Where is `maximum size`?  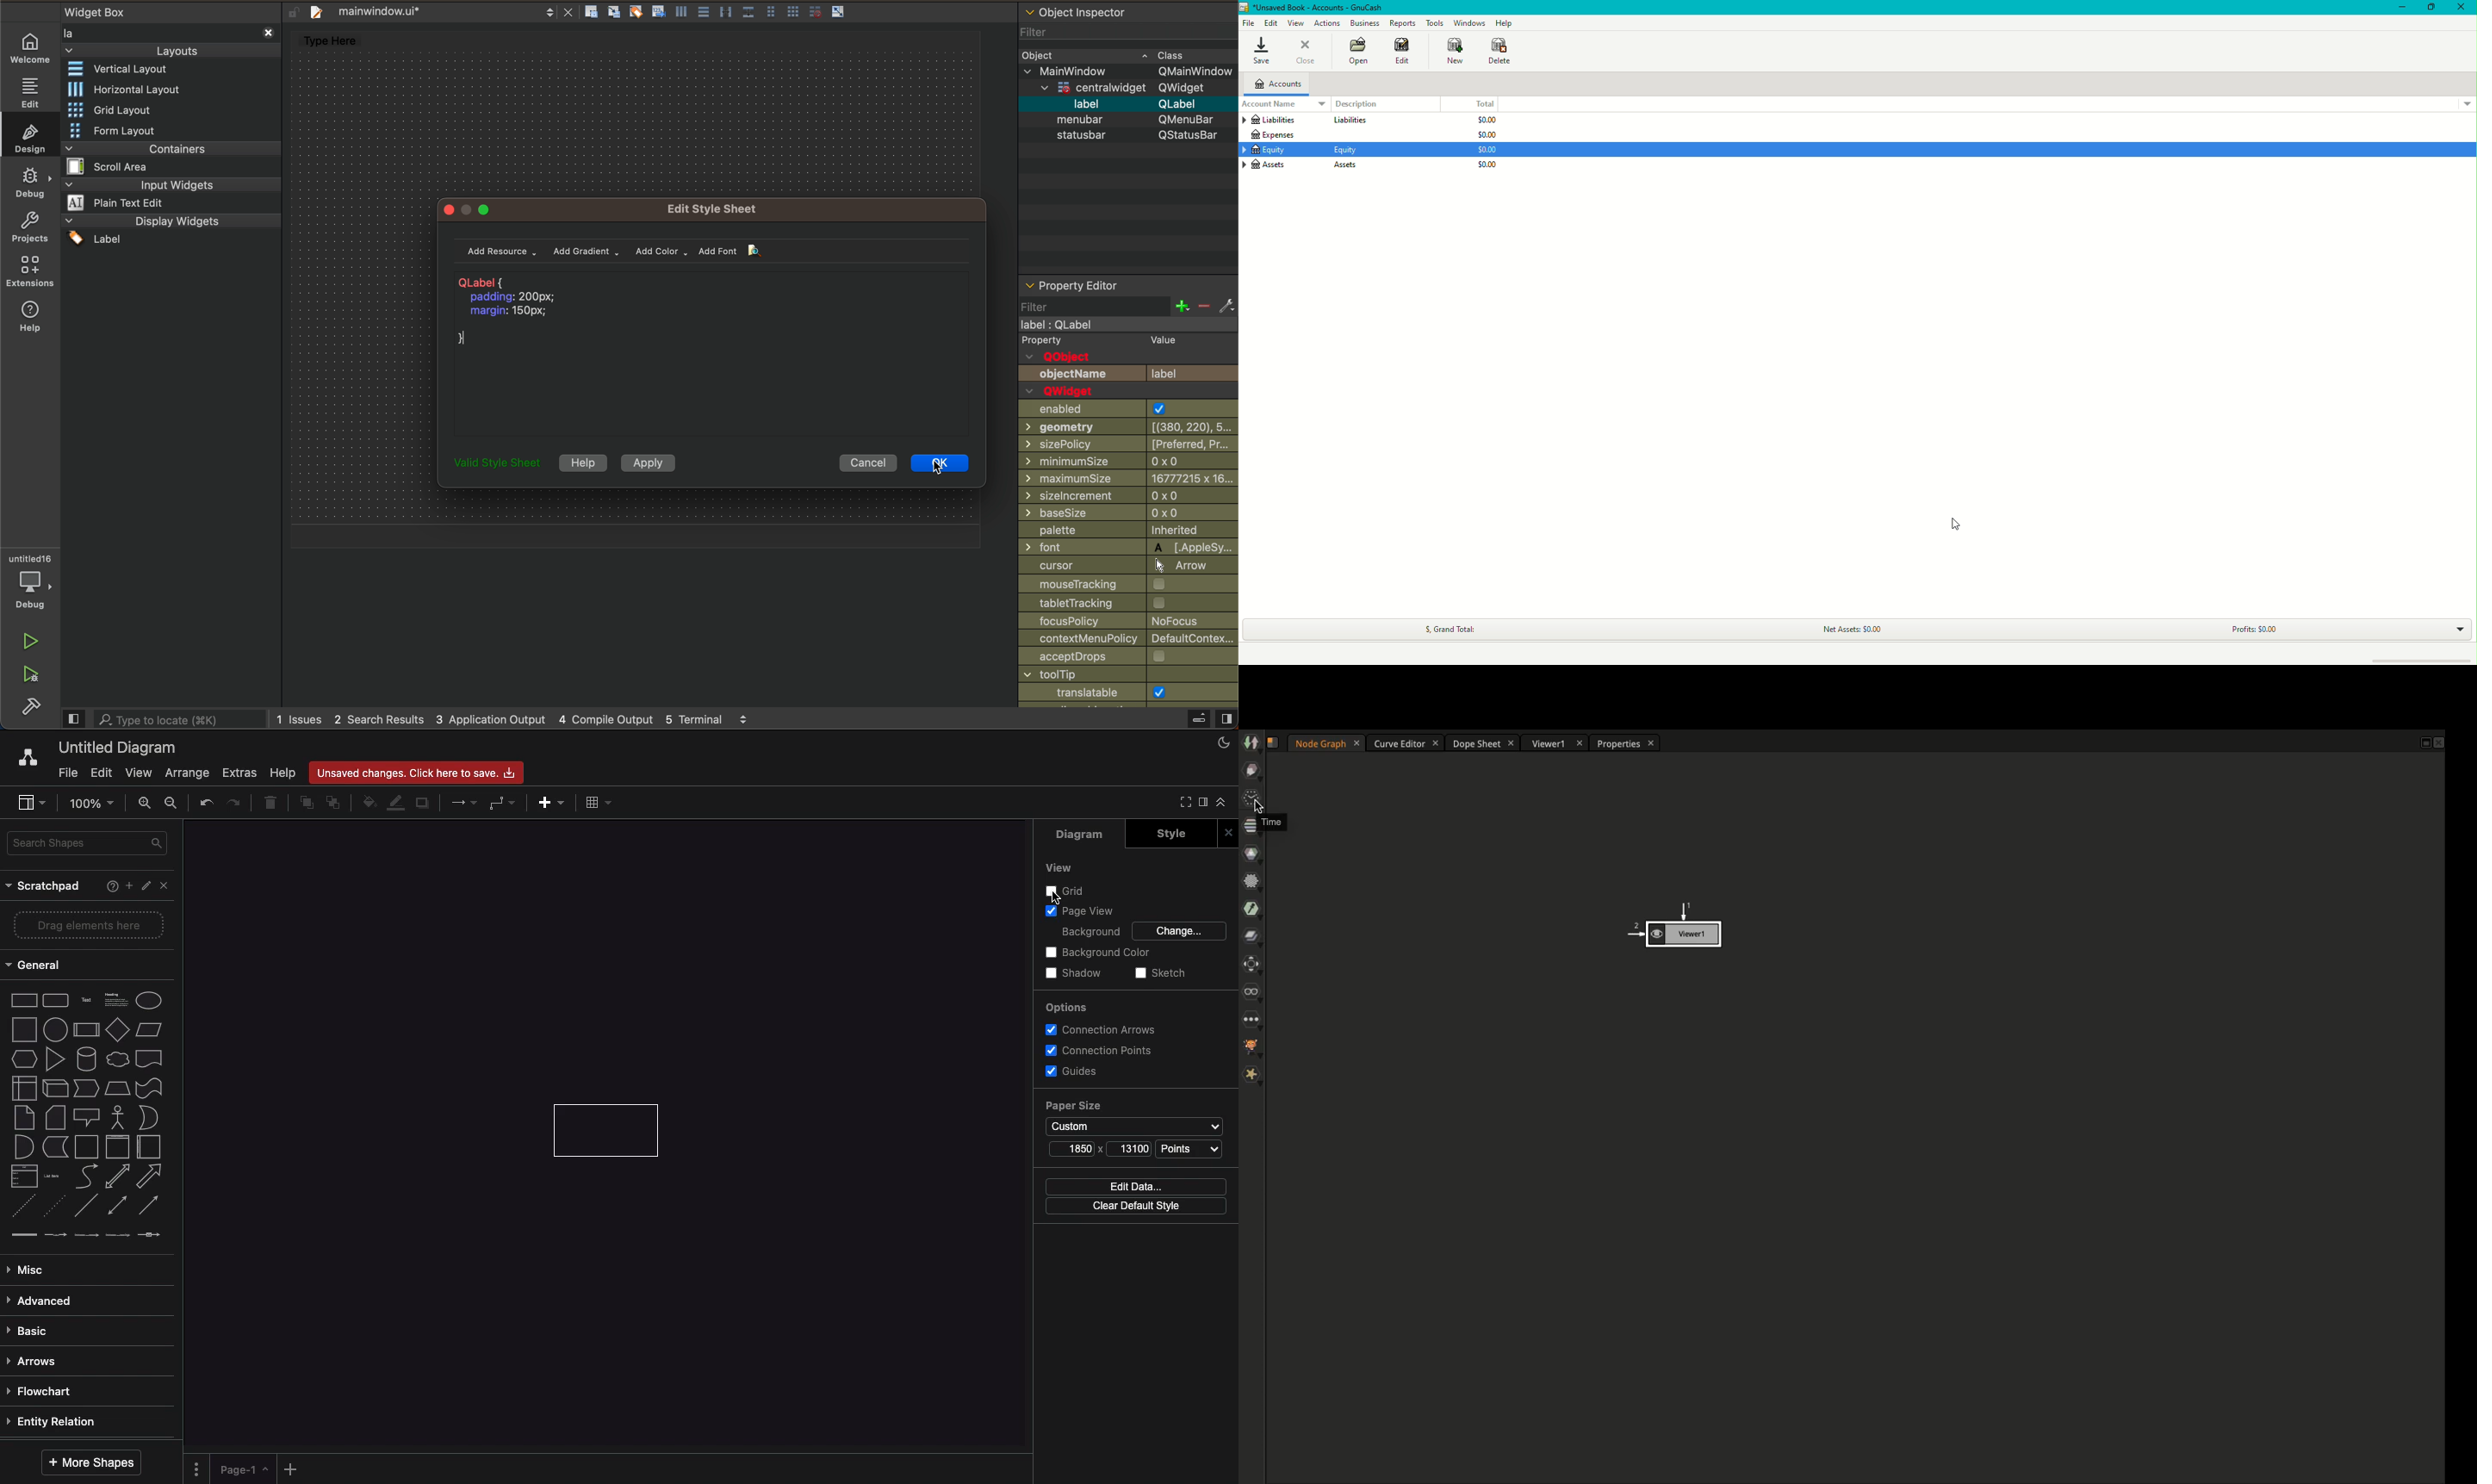
maximum size is located at coordinates (1127, 480).